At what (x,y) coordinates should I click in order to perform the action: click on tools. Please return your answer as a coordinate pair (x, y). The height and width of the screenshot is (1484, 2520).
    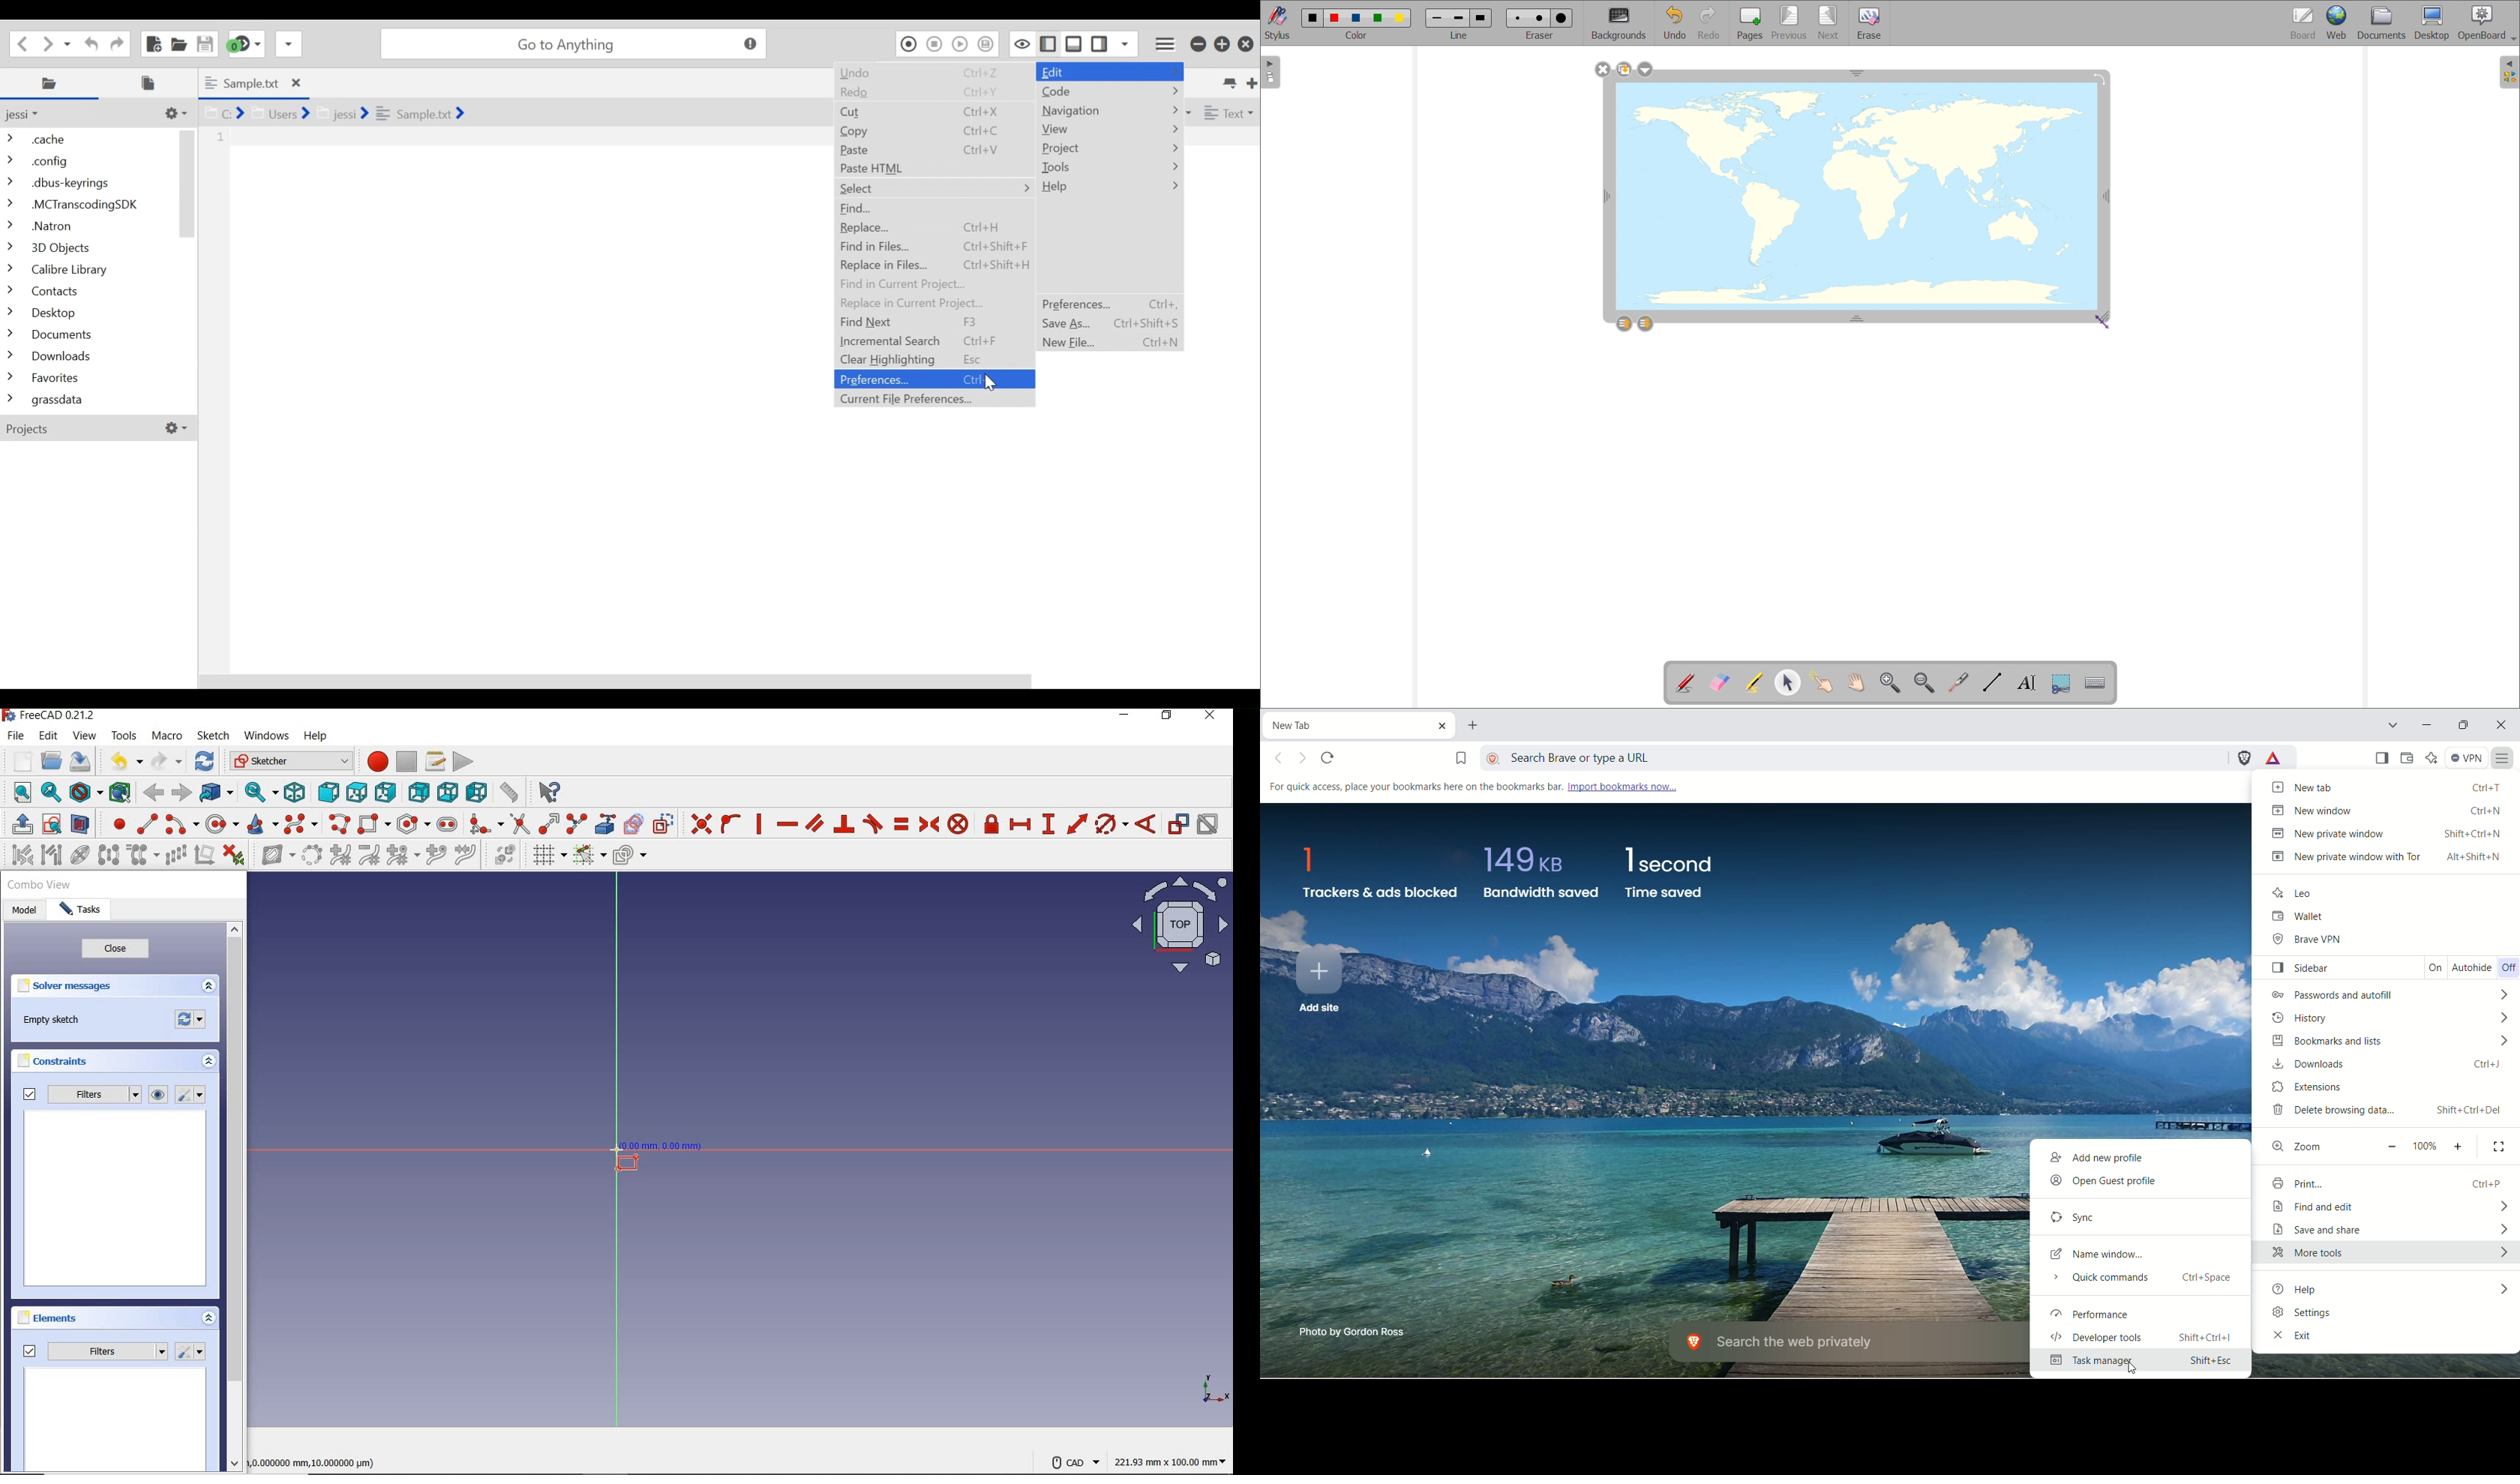
    Looking at the image, I should click on (124, 737).